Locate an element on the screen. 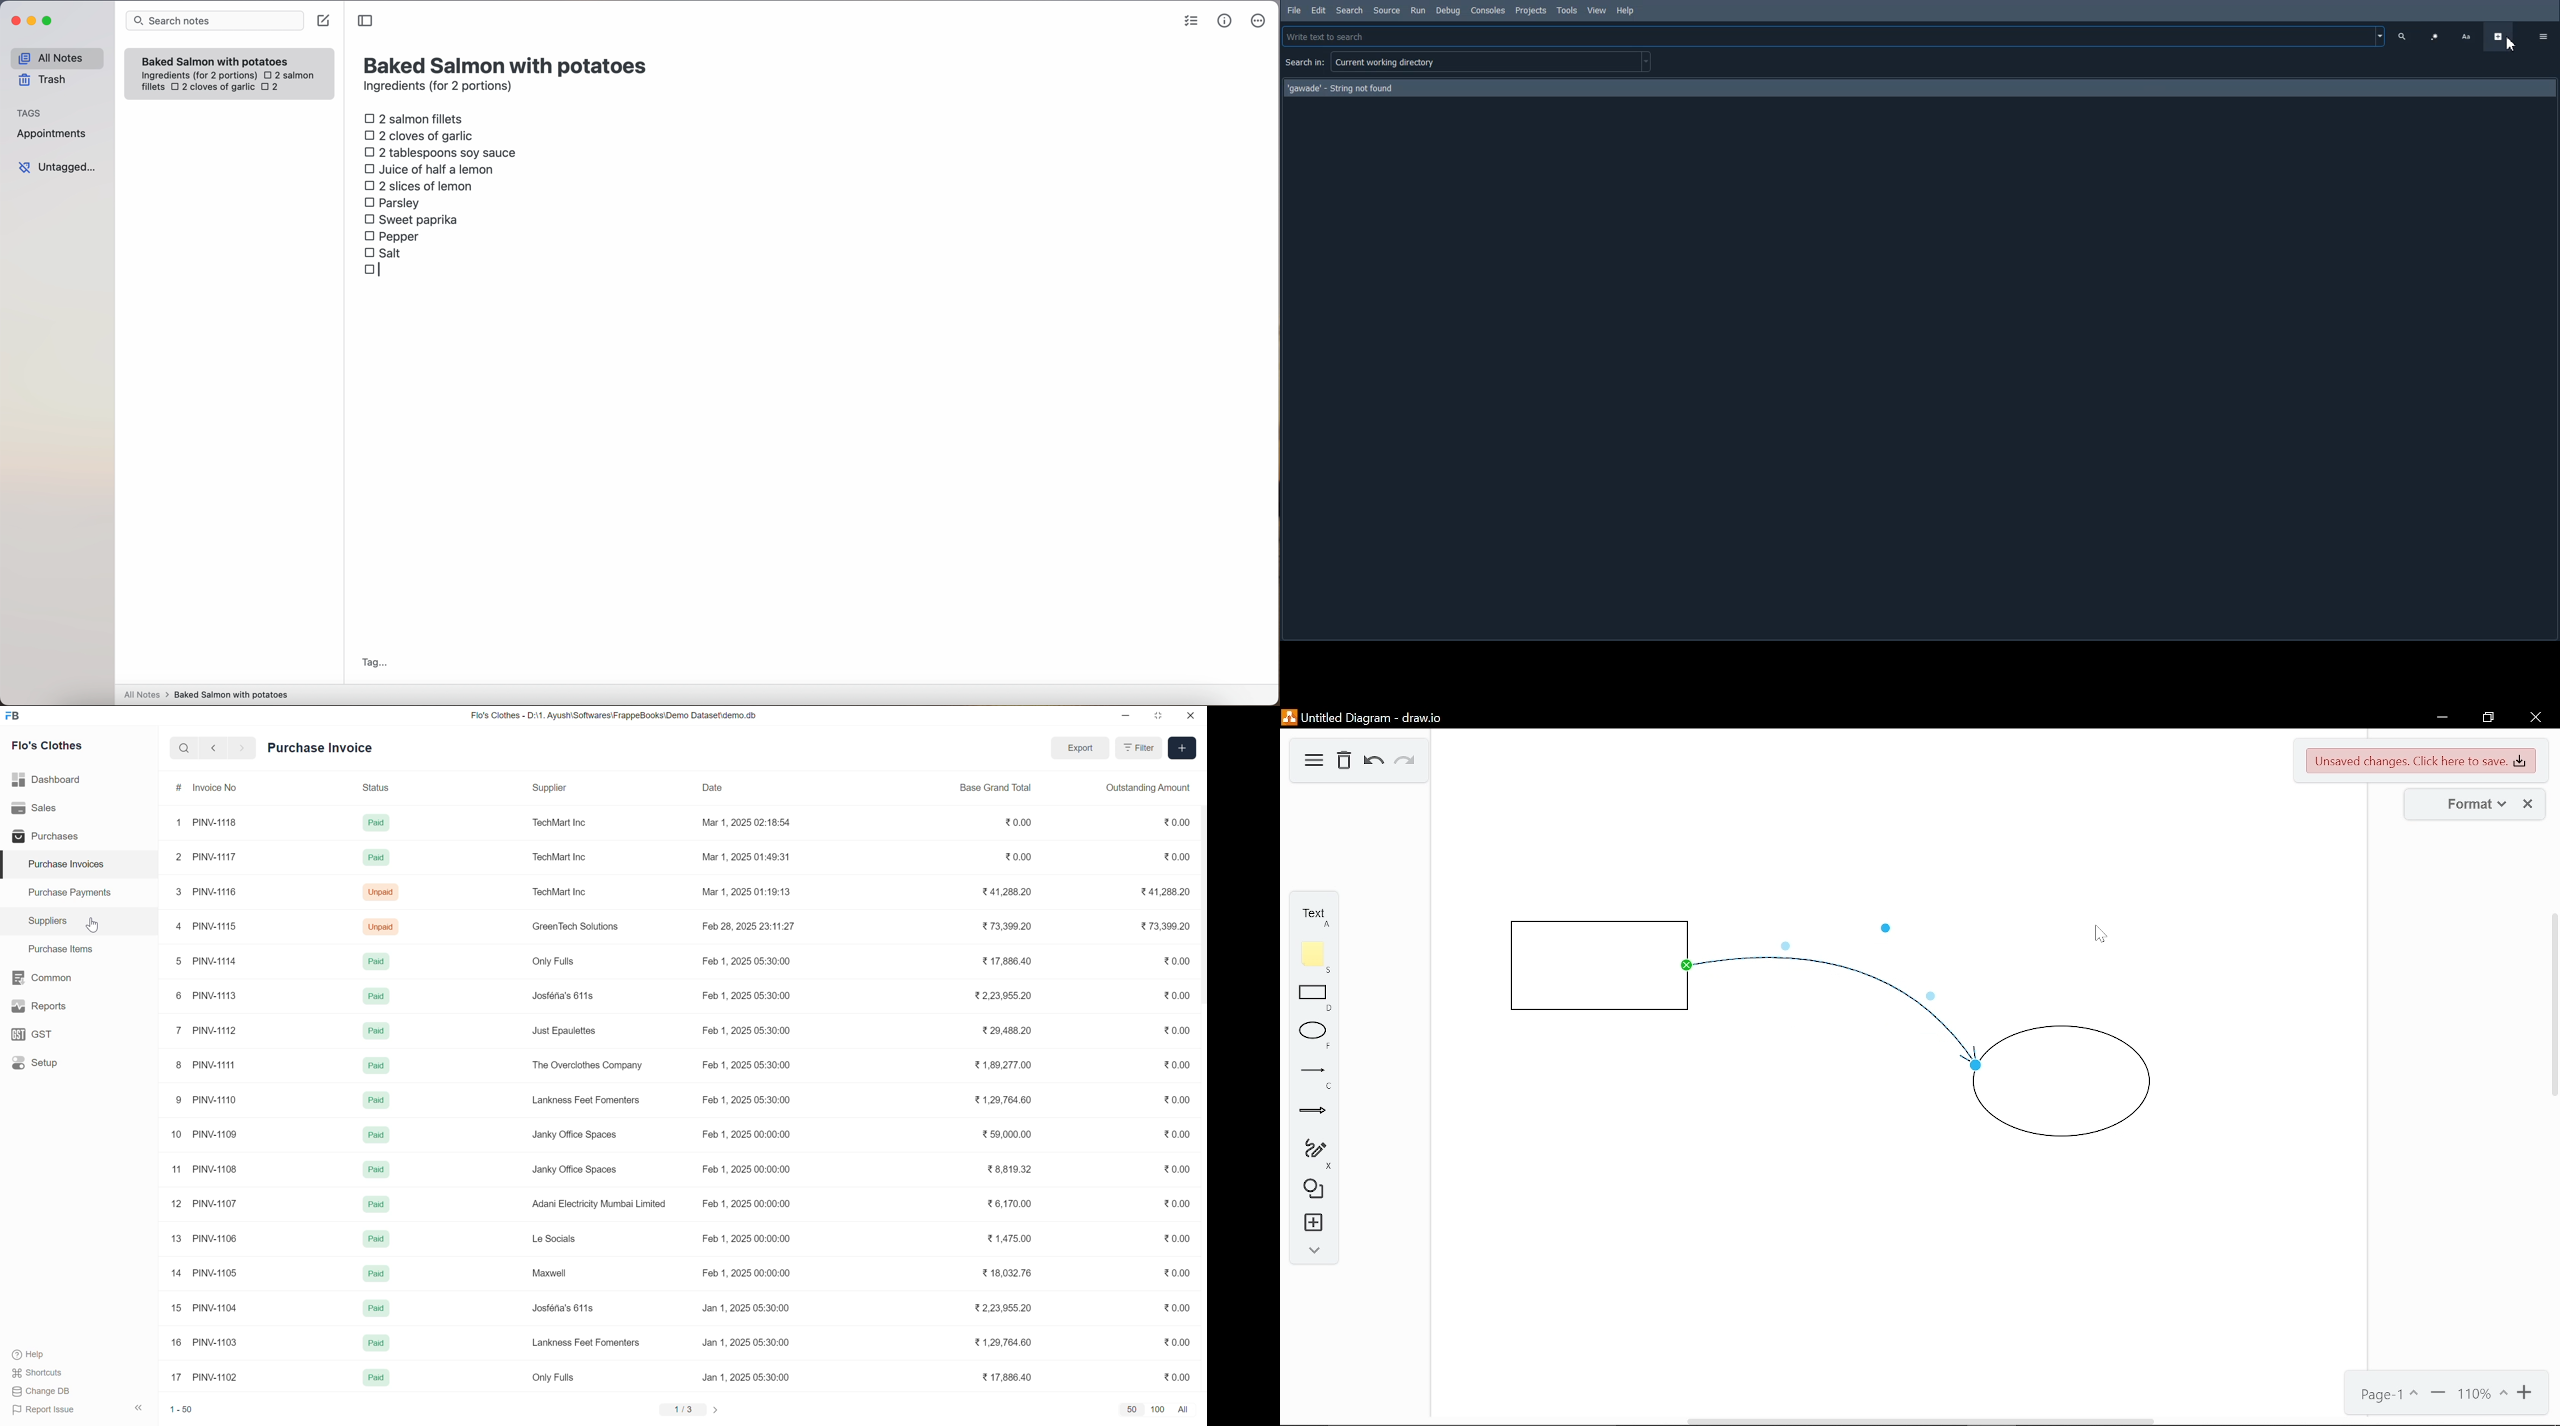 The image size is (2576, 1428). Option is located at coordinates (2543, 35).